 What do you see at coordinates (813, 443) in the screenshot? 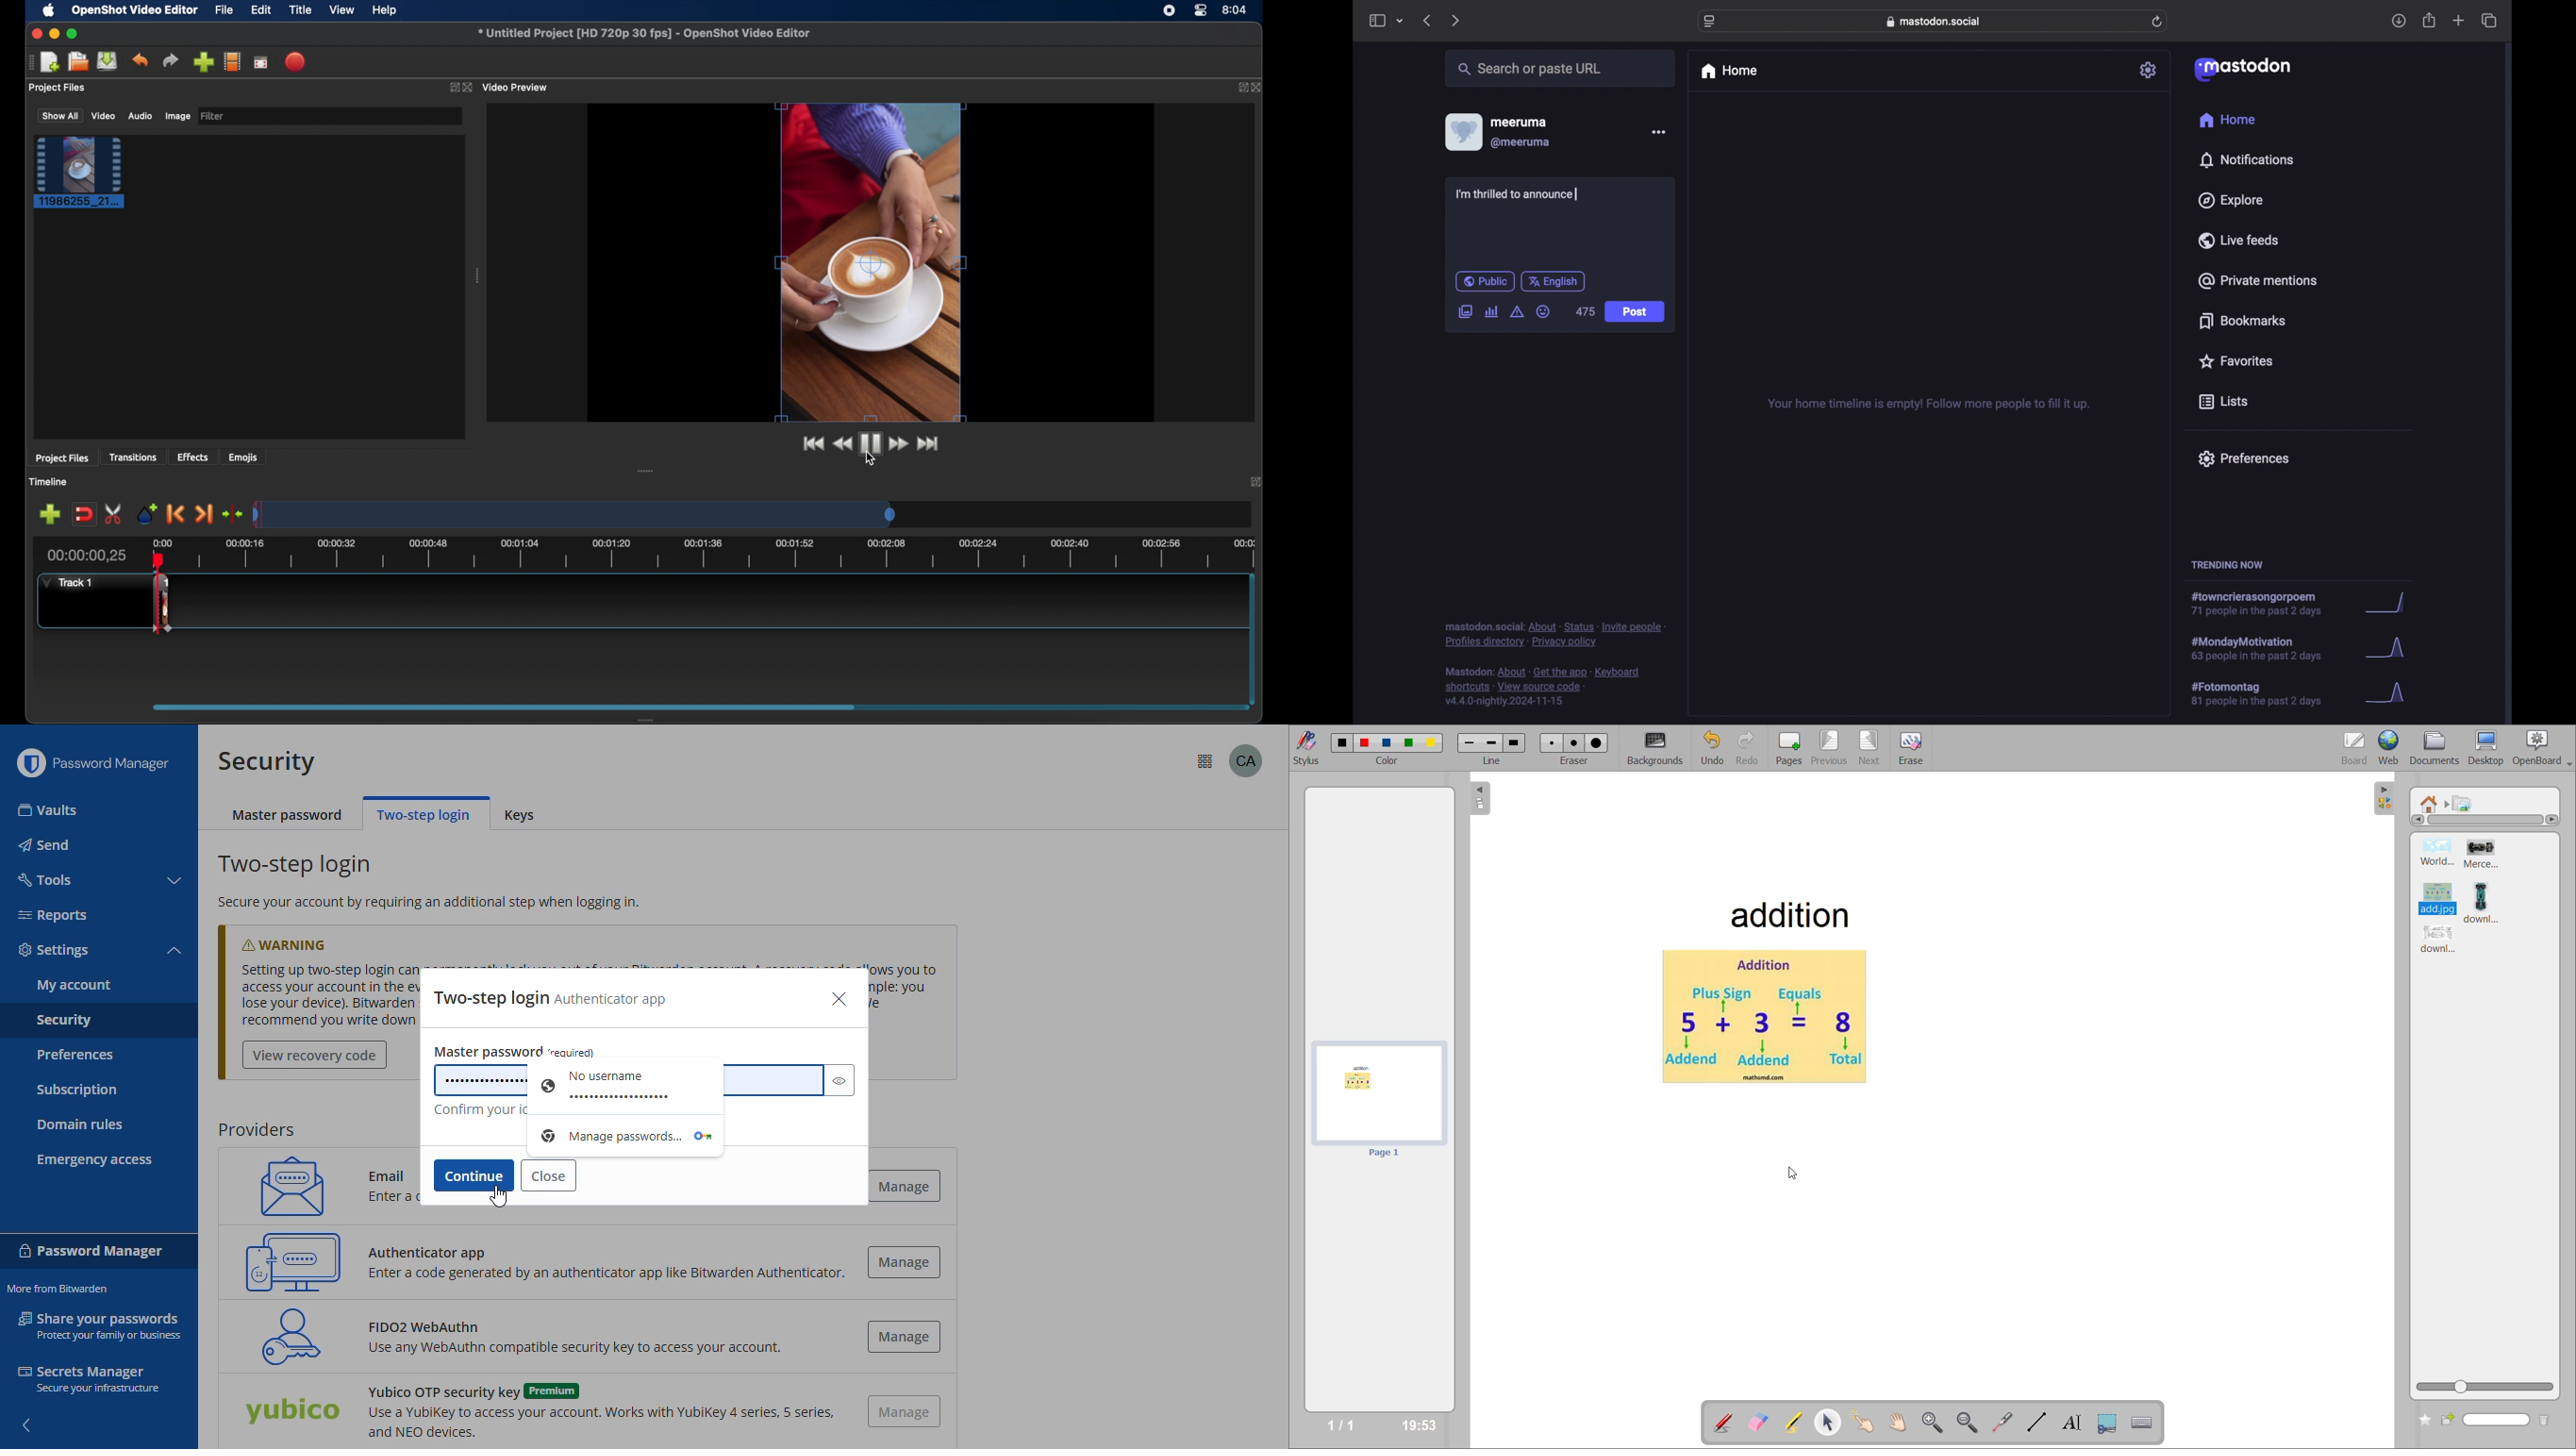
I see `jump to start` at bounding box center [813, 443].